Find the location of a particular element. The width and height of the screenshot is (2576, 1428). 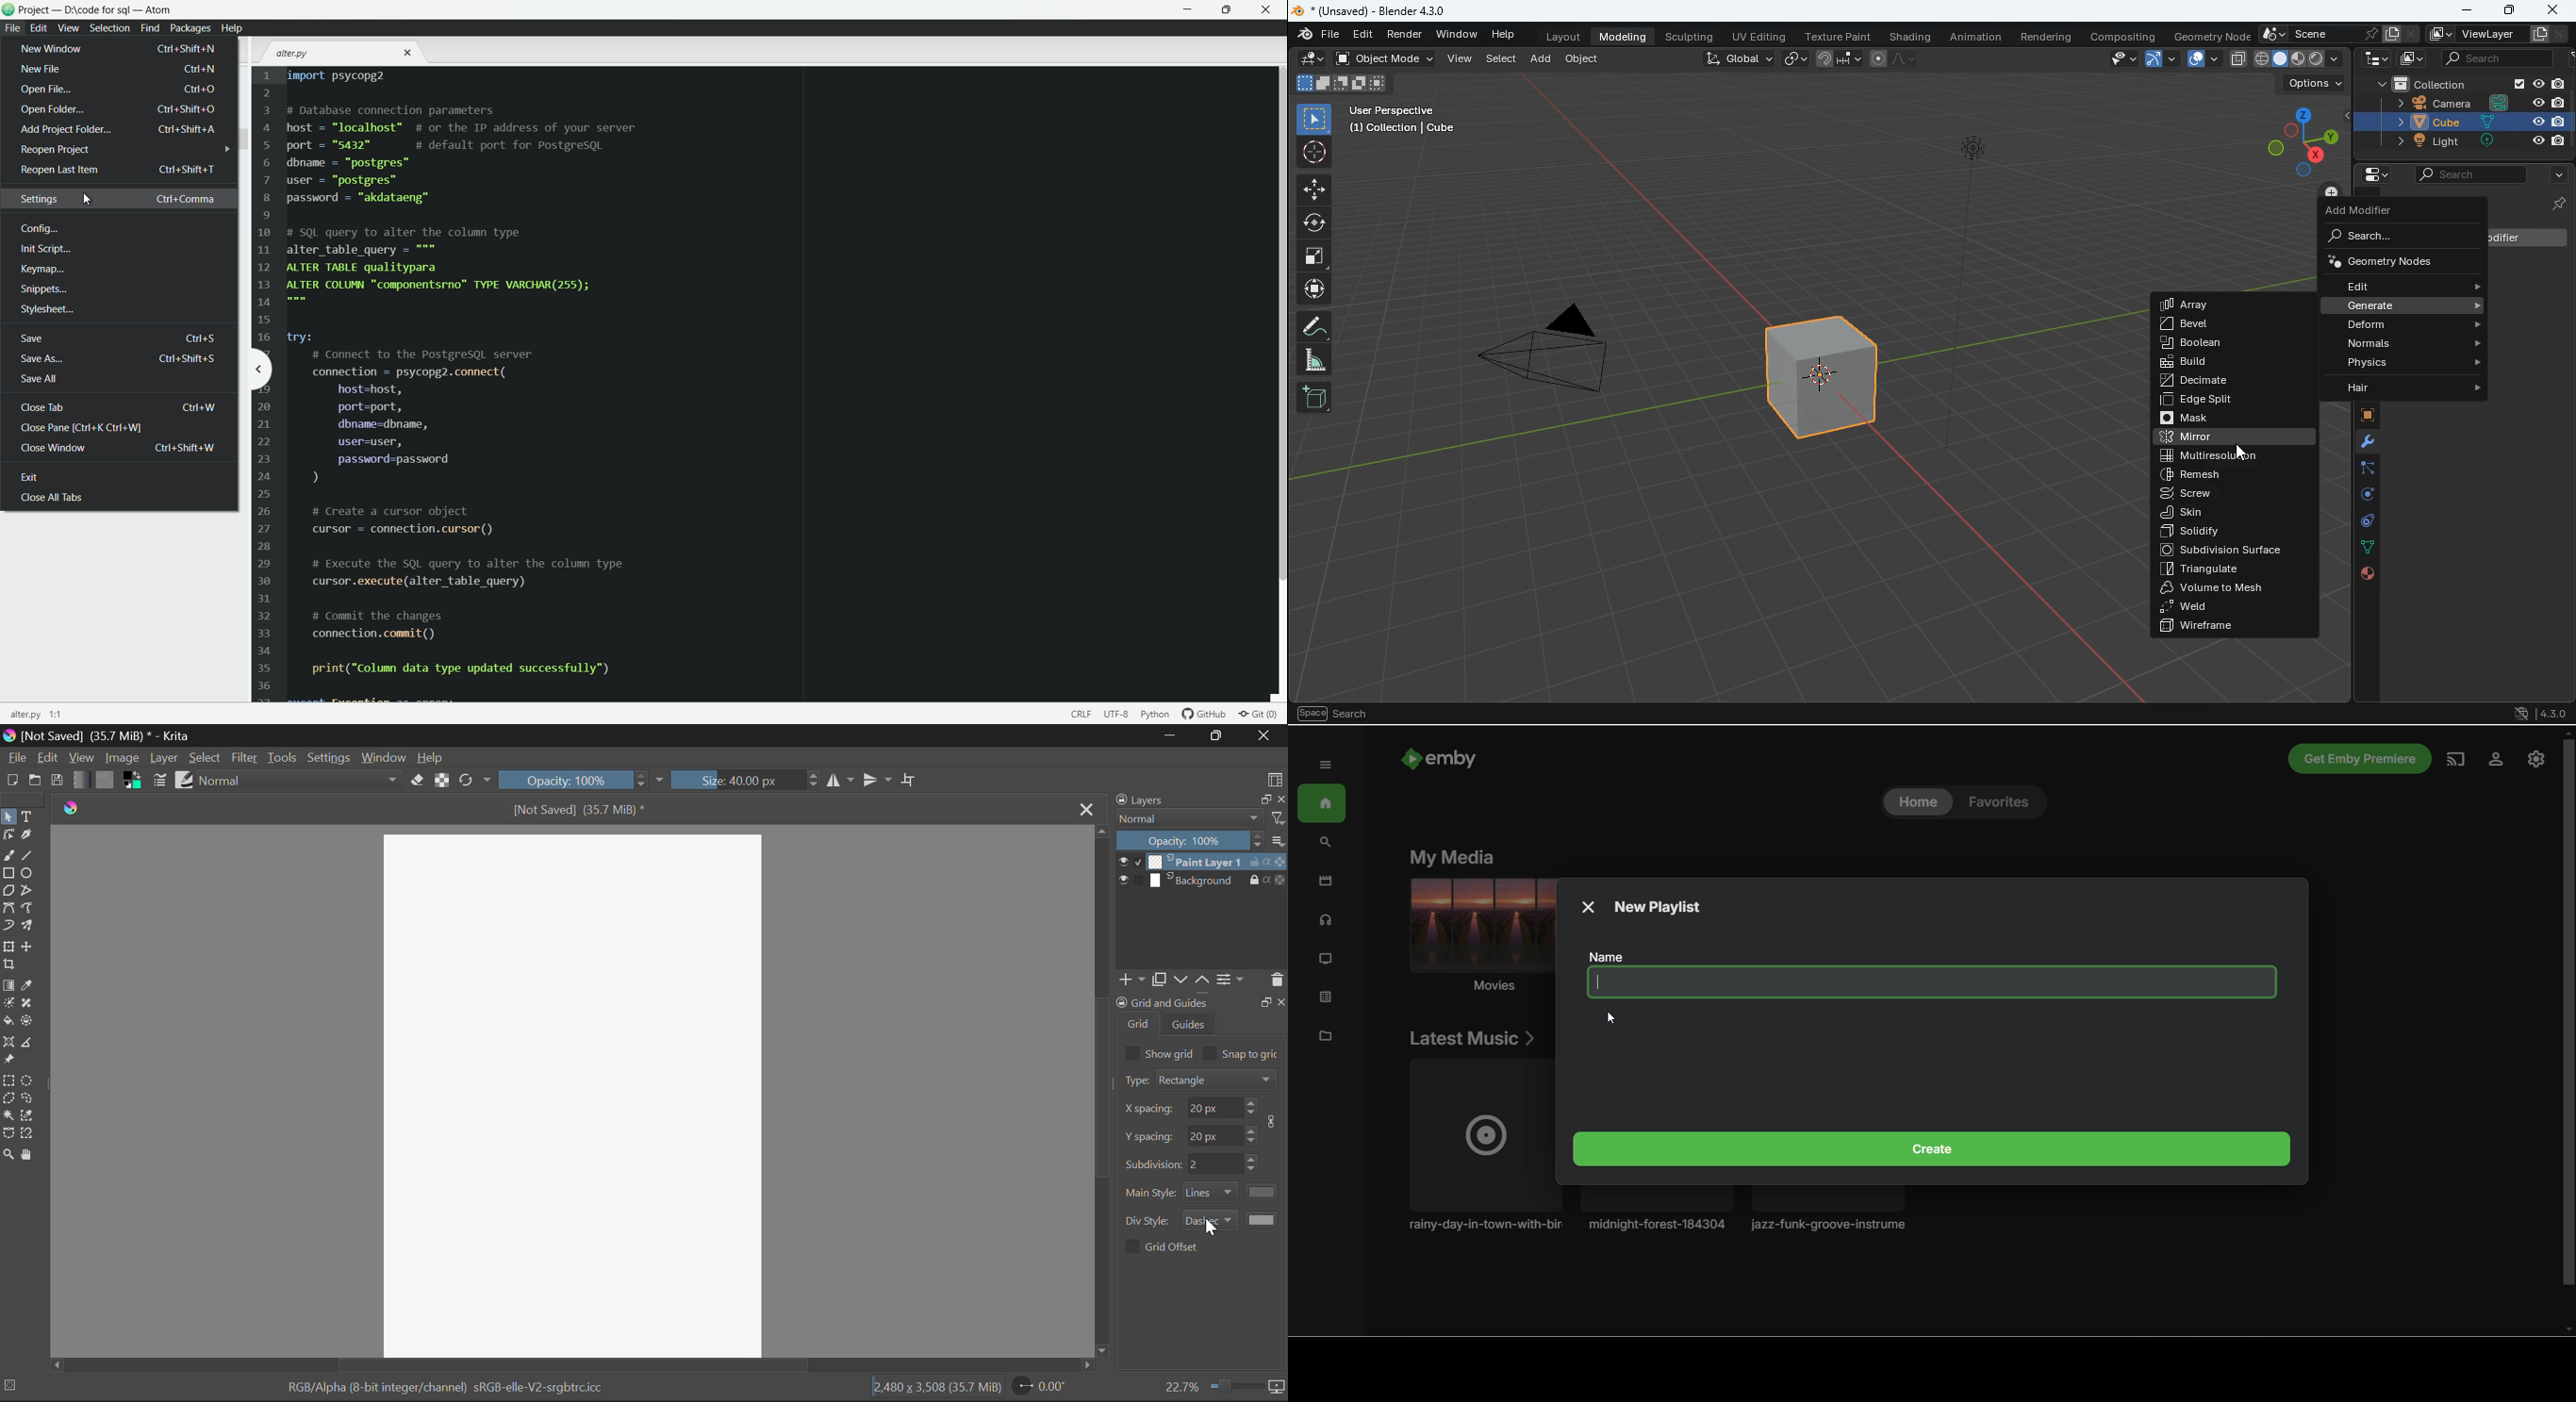

grid and guide is located at coordinates (1161, 1002).